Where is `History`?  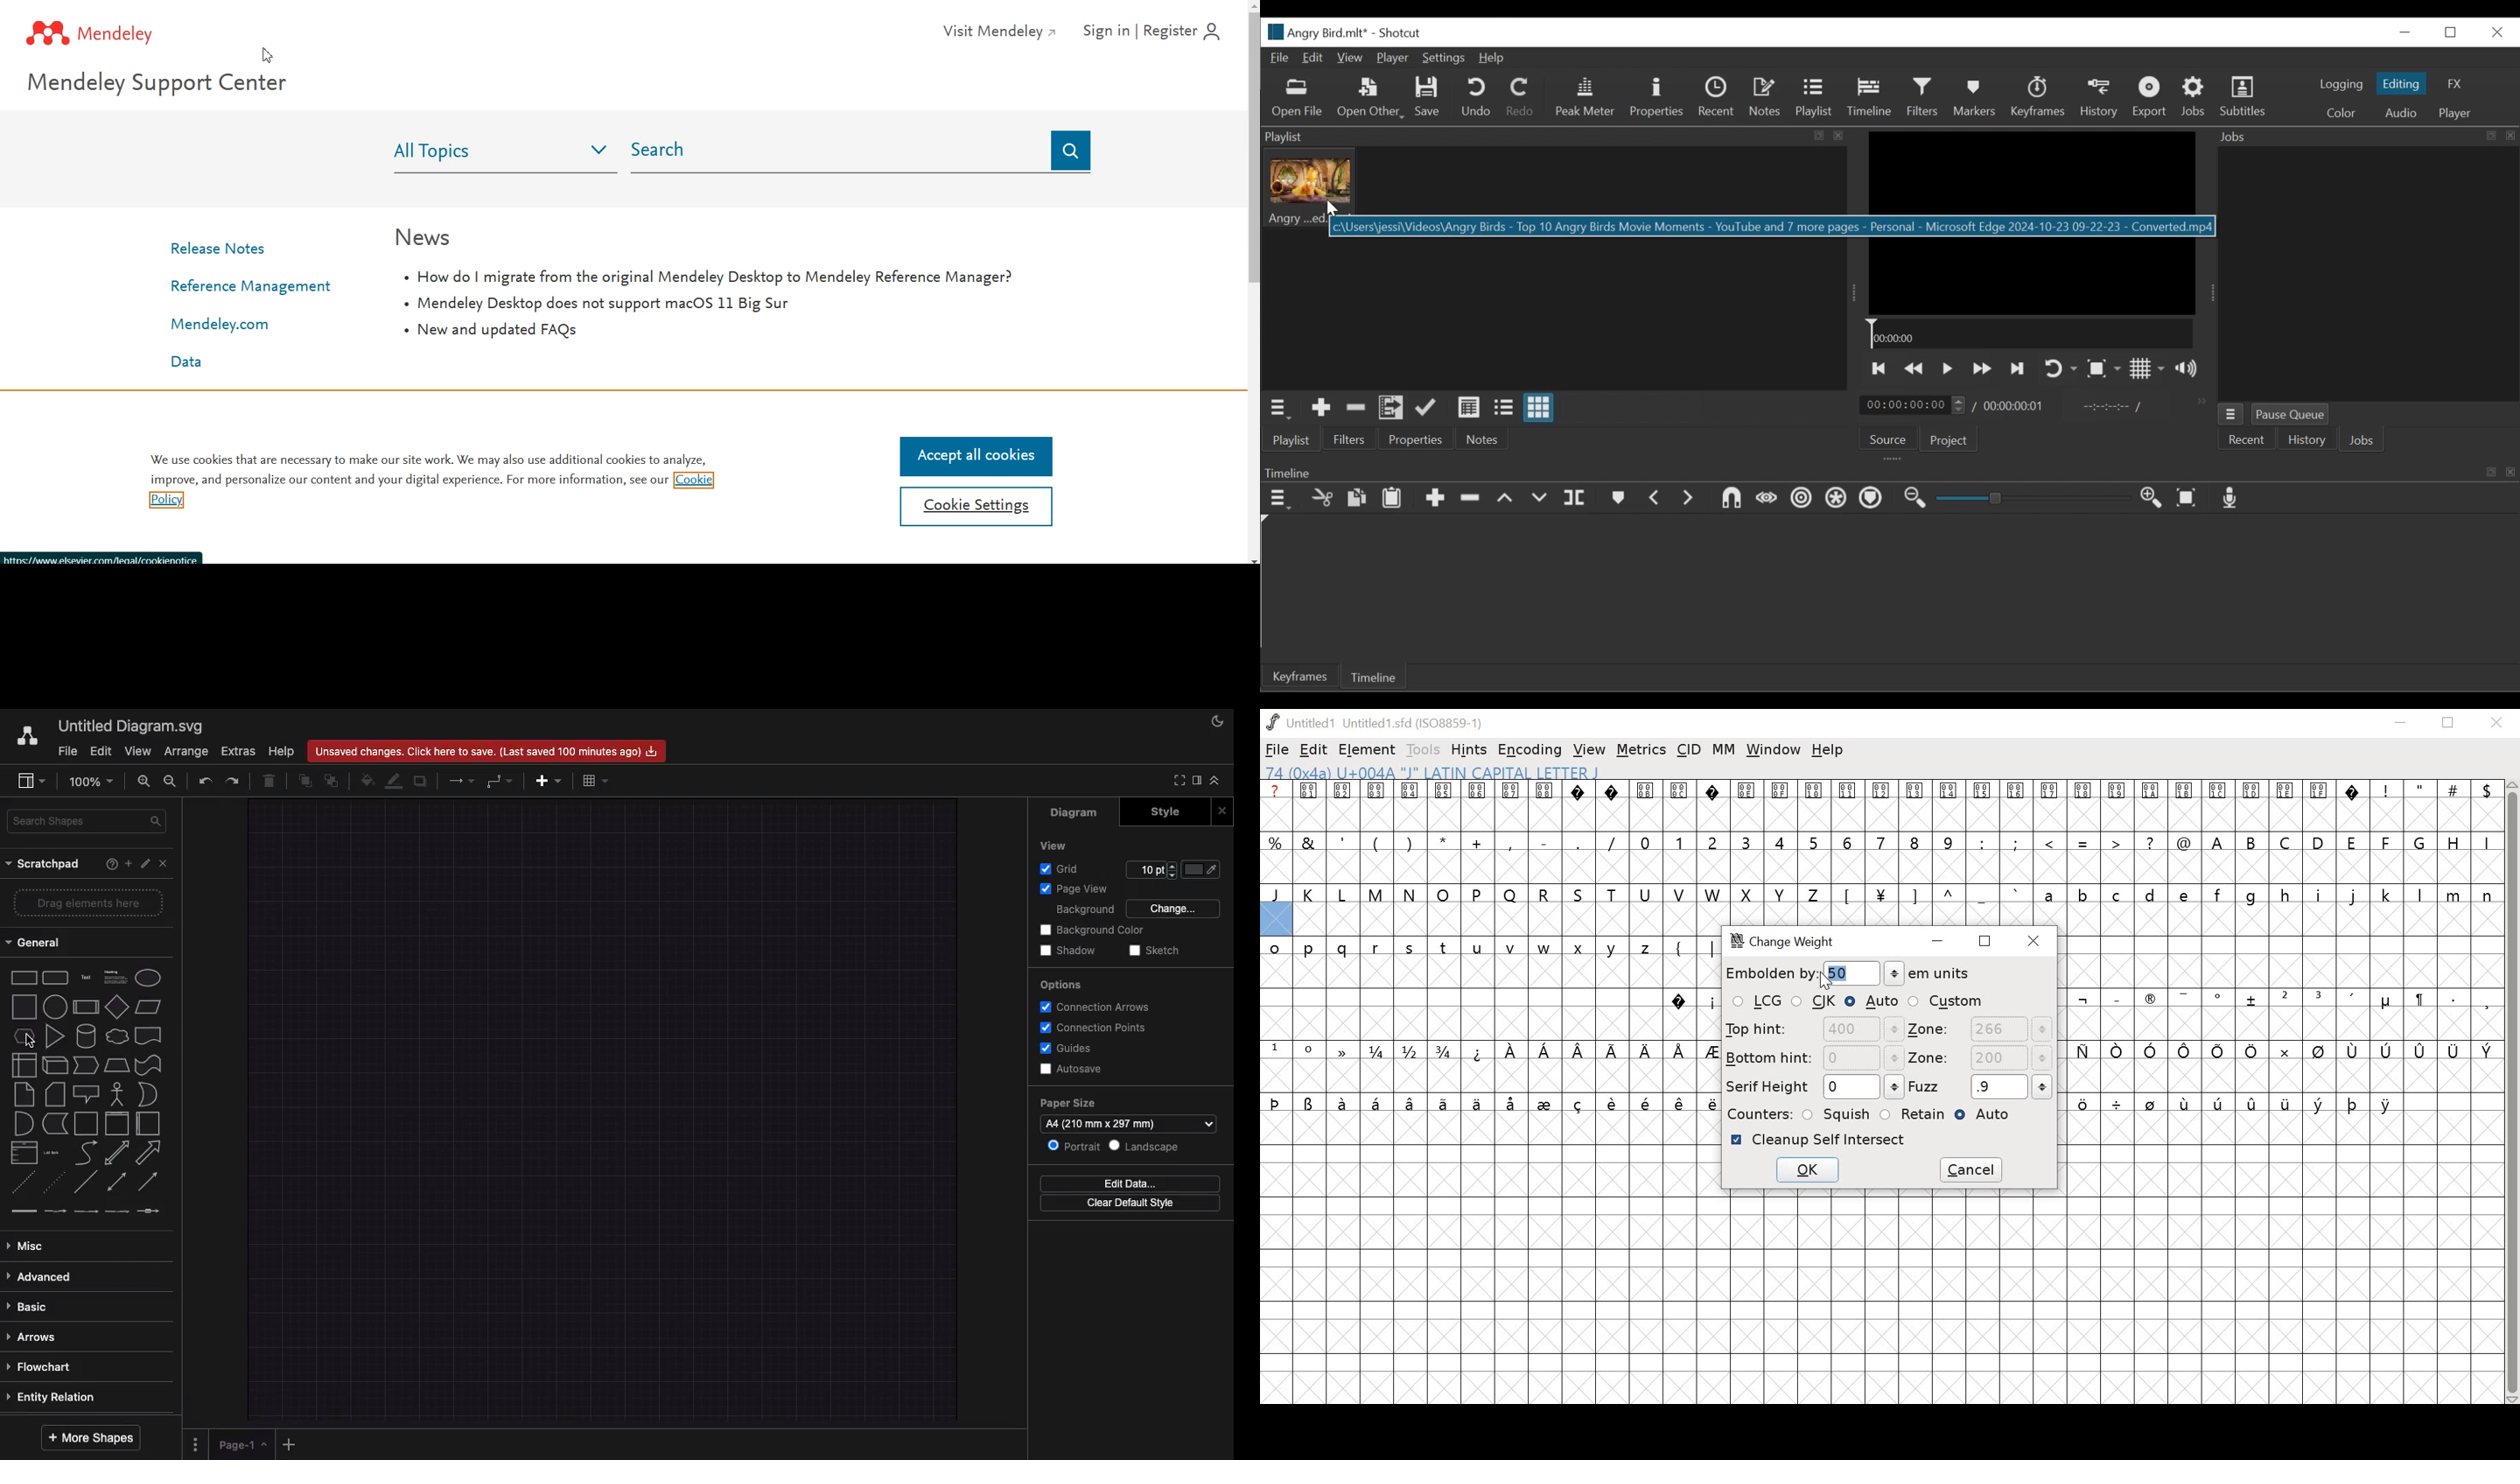 History is located at coordinates (2305, 440).